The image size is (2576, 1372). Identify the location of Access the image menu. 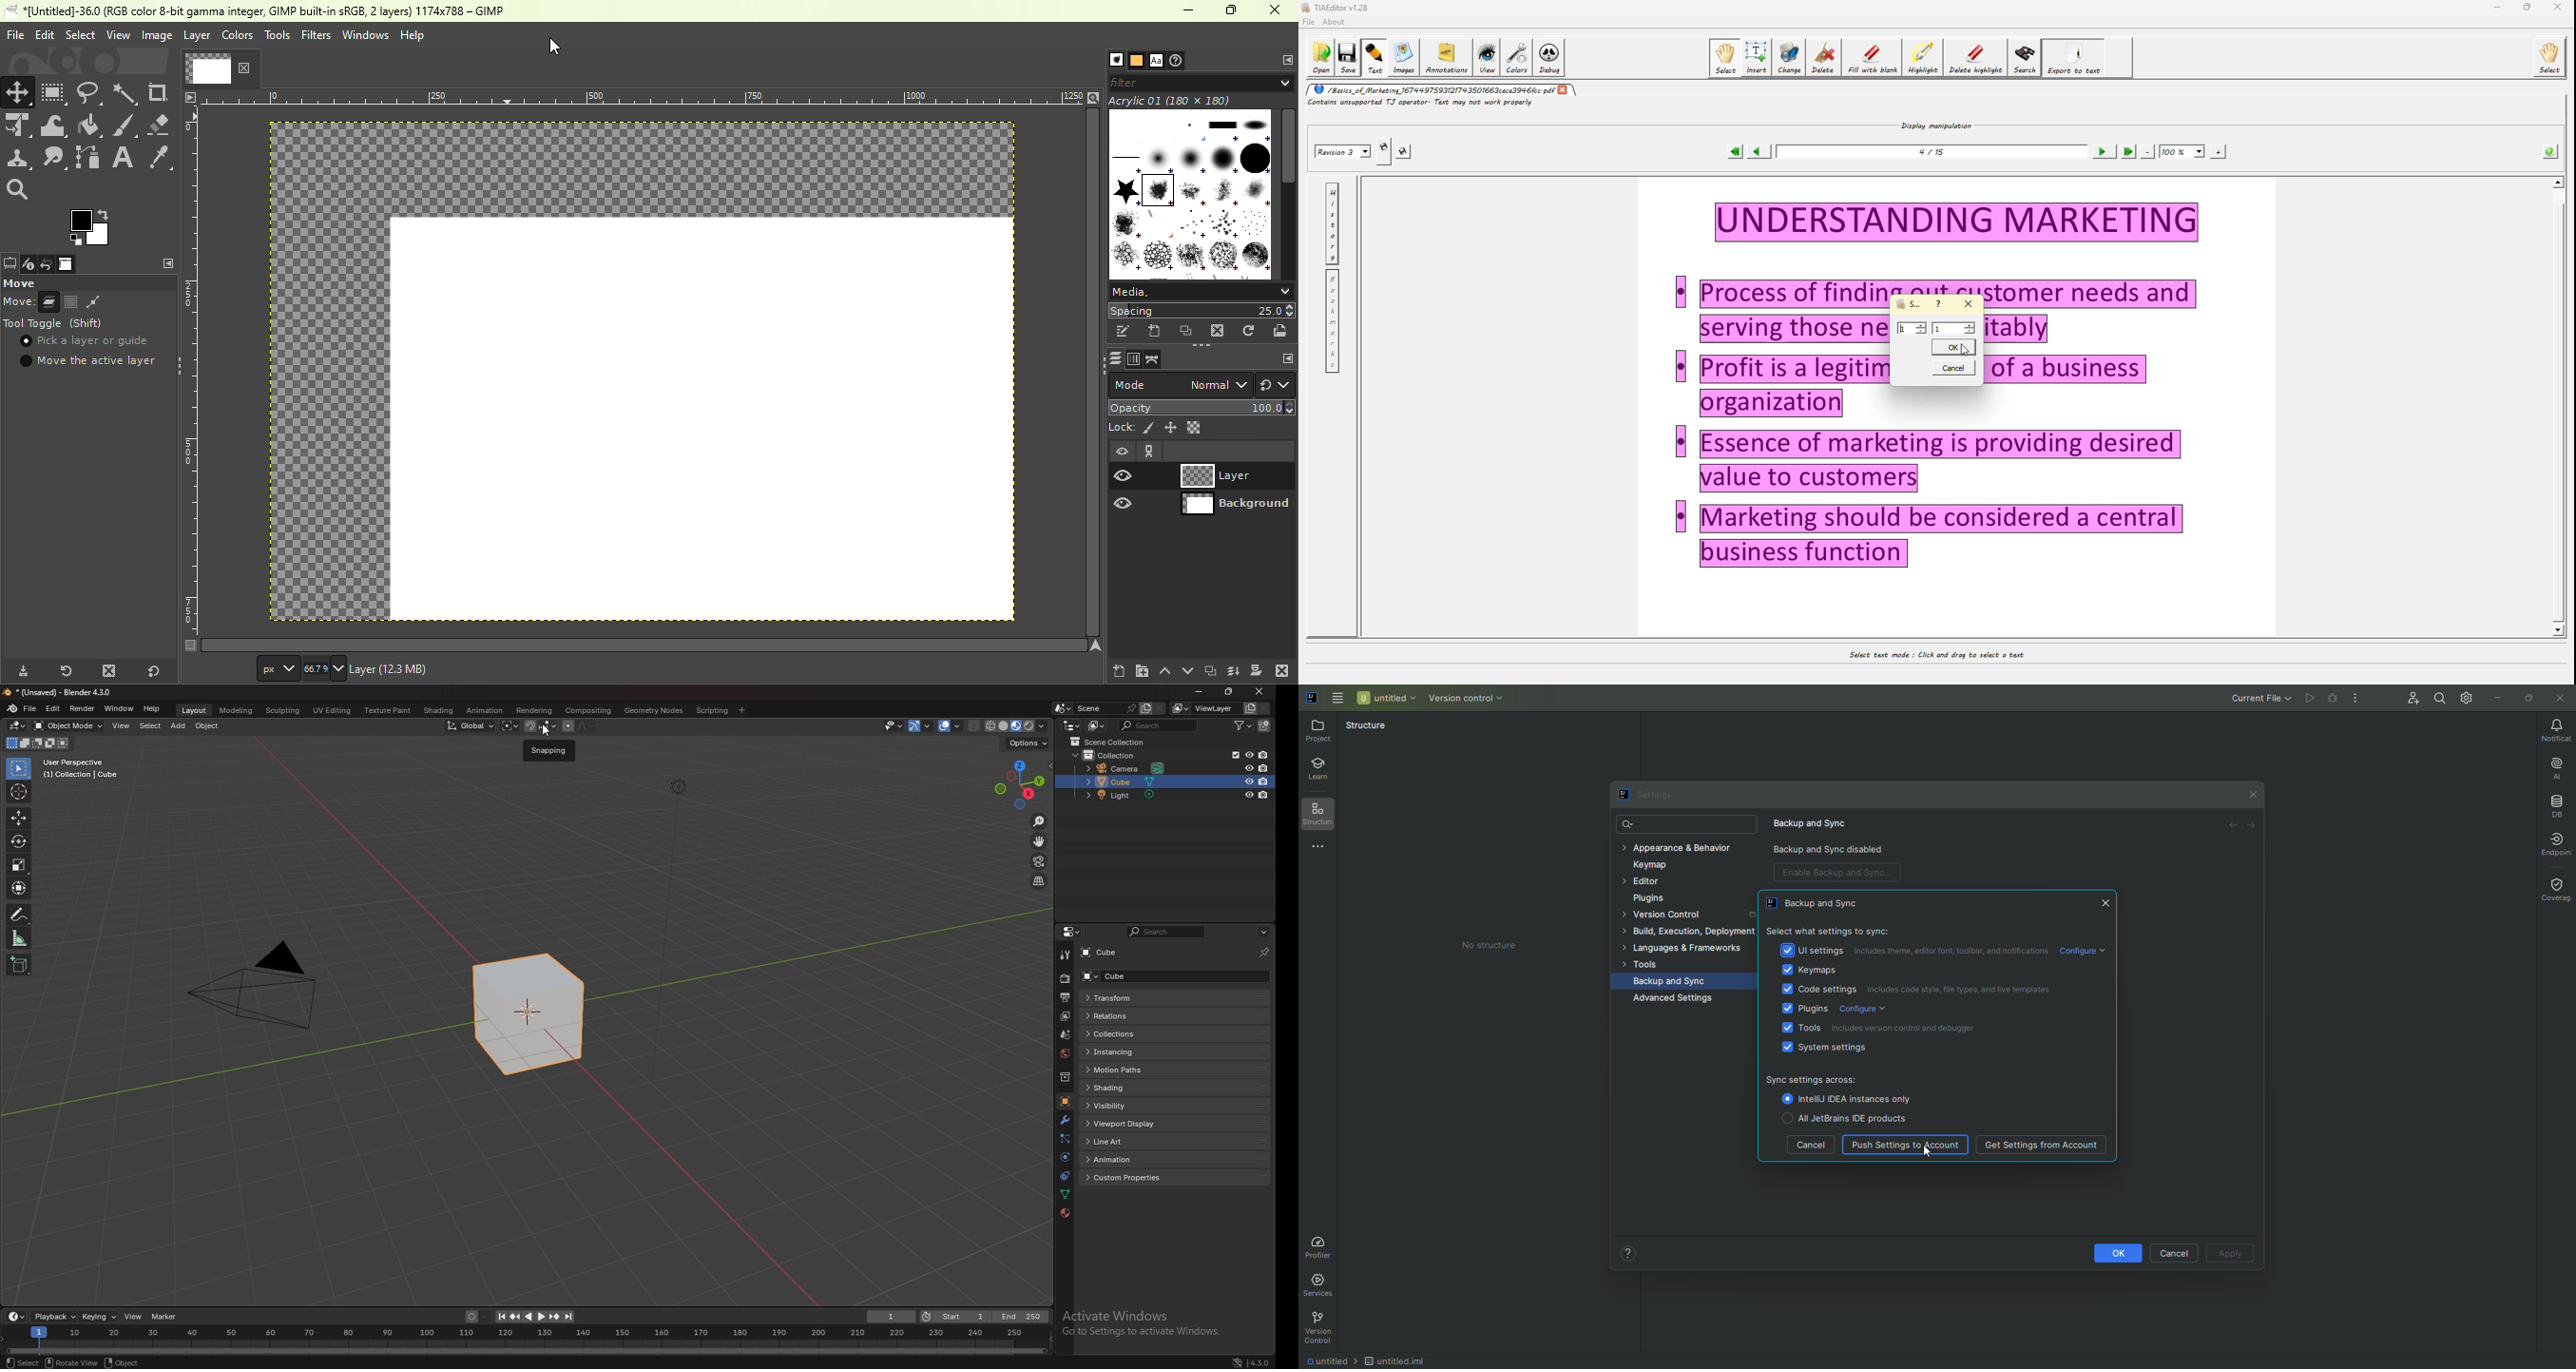
(190, 96).